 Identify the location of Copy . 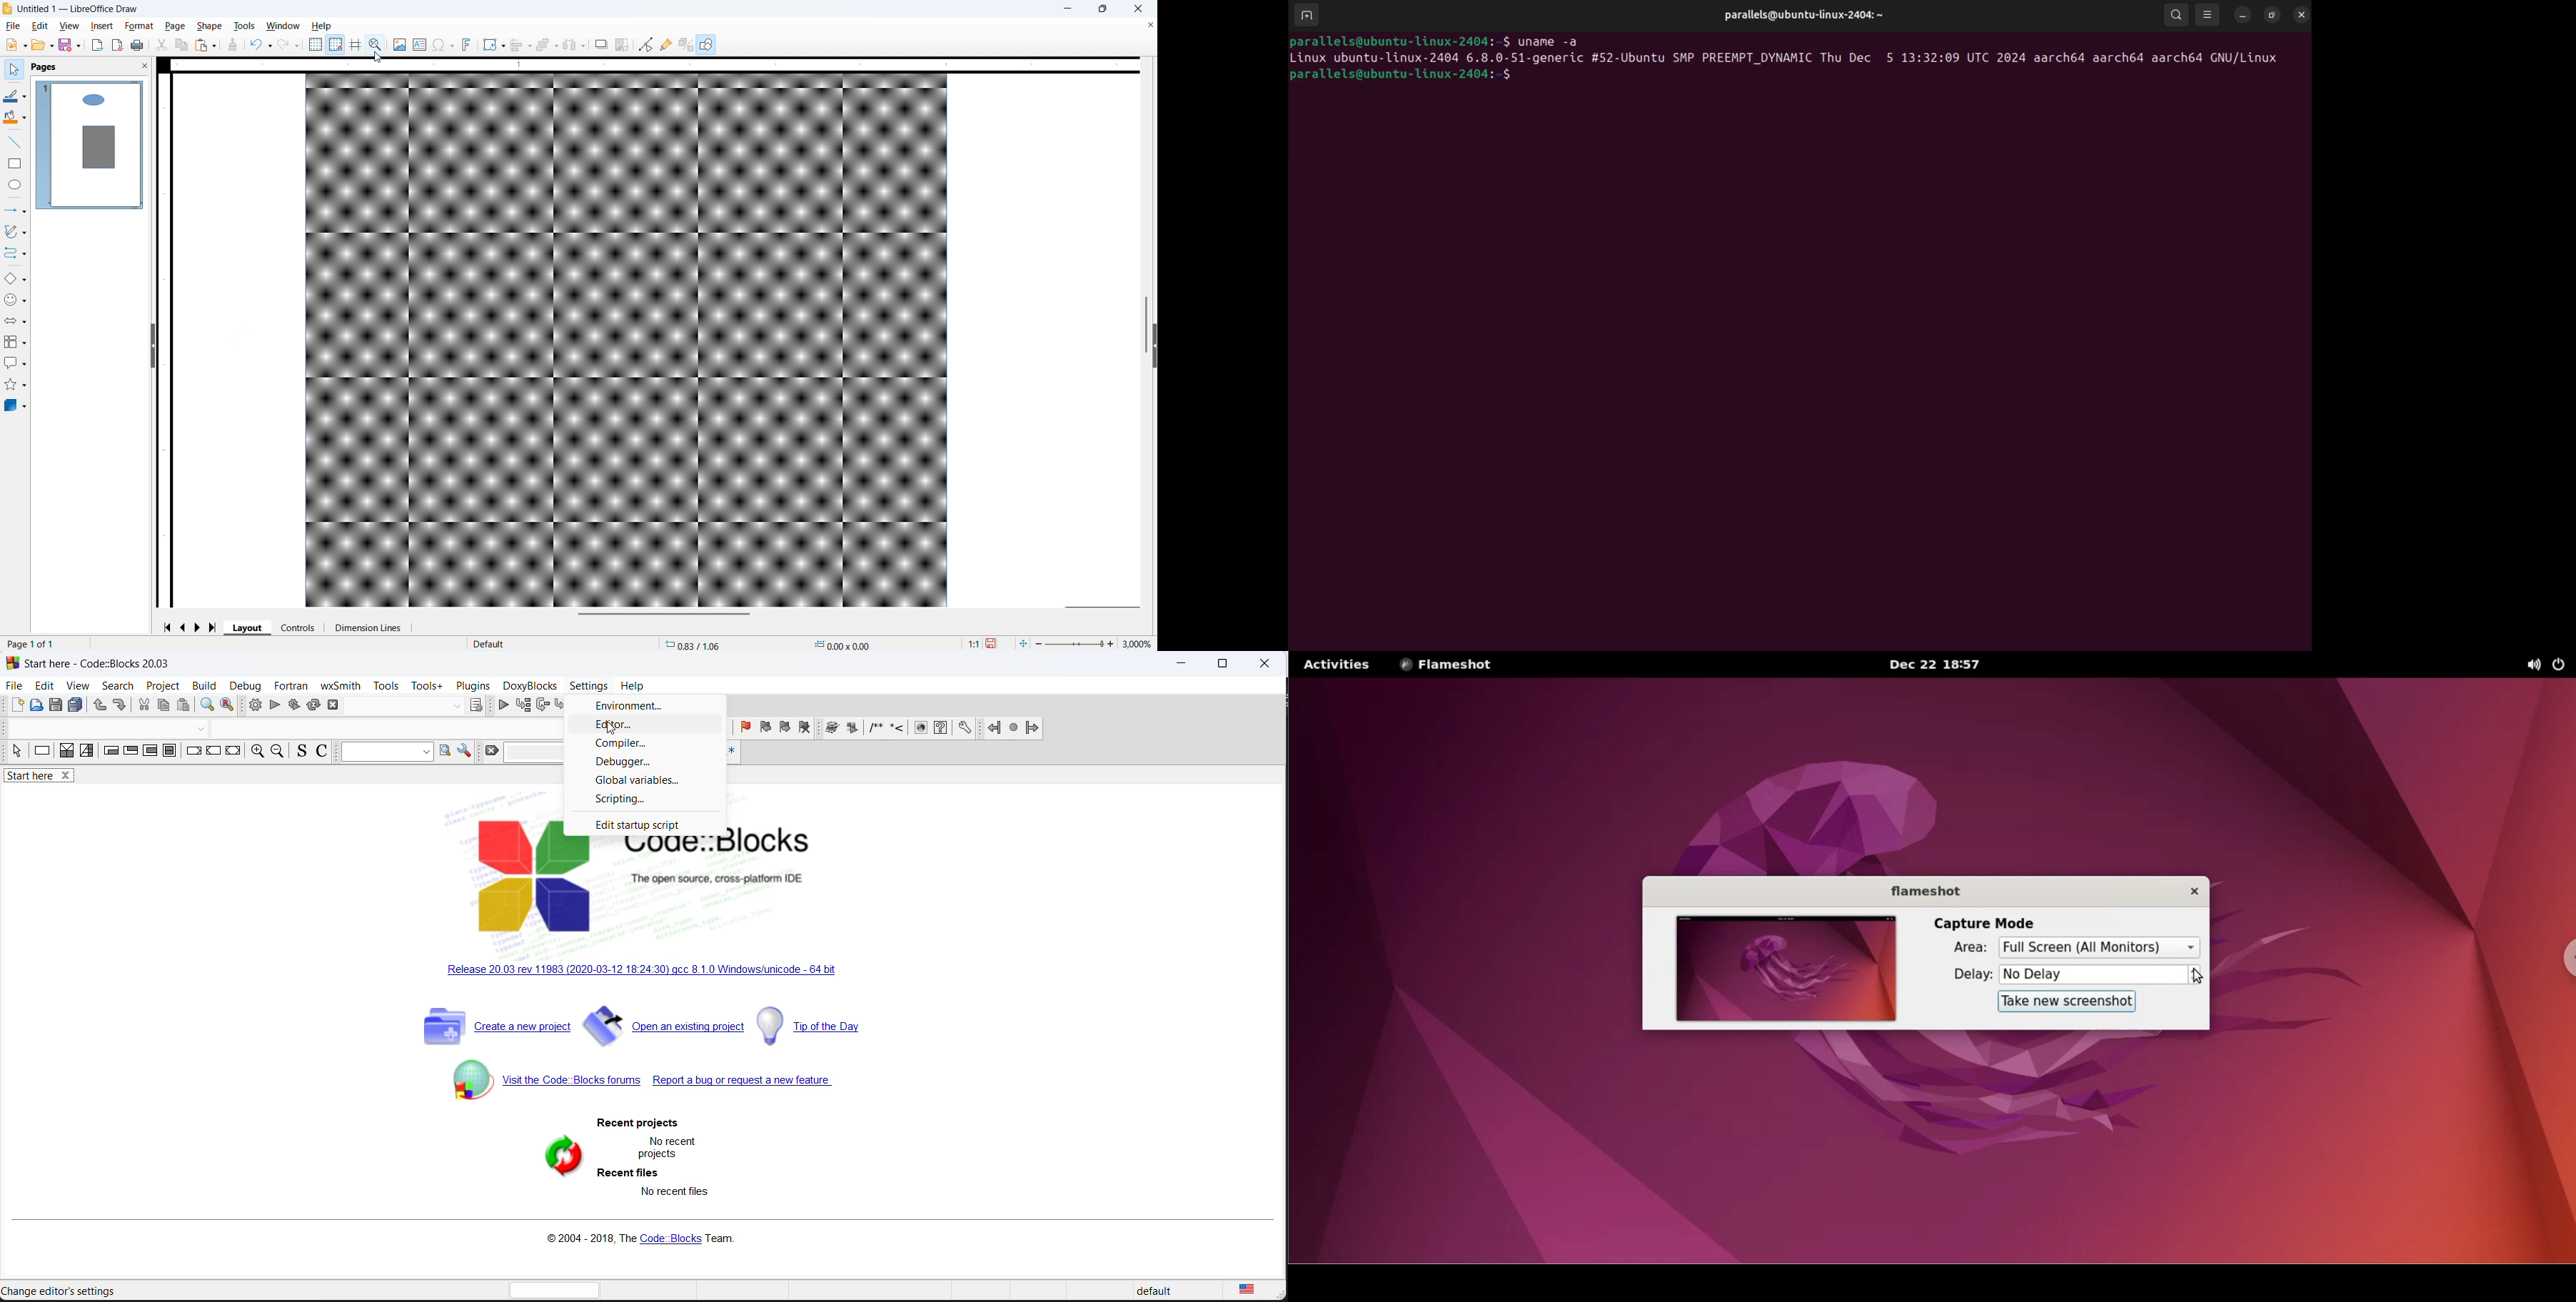
(181, 45).